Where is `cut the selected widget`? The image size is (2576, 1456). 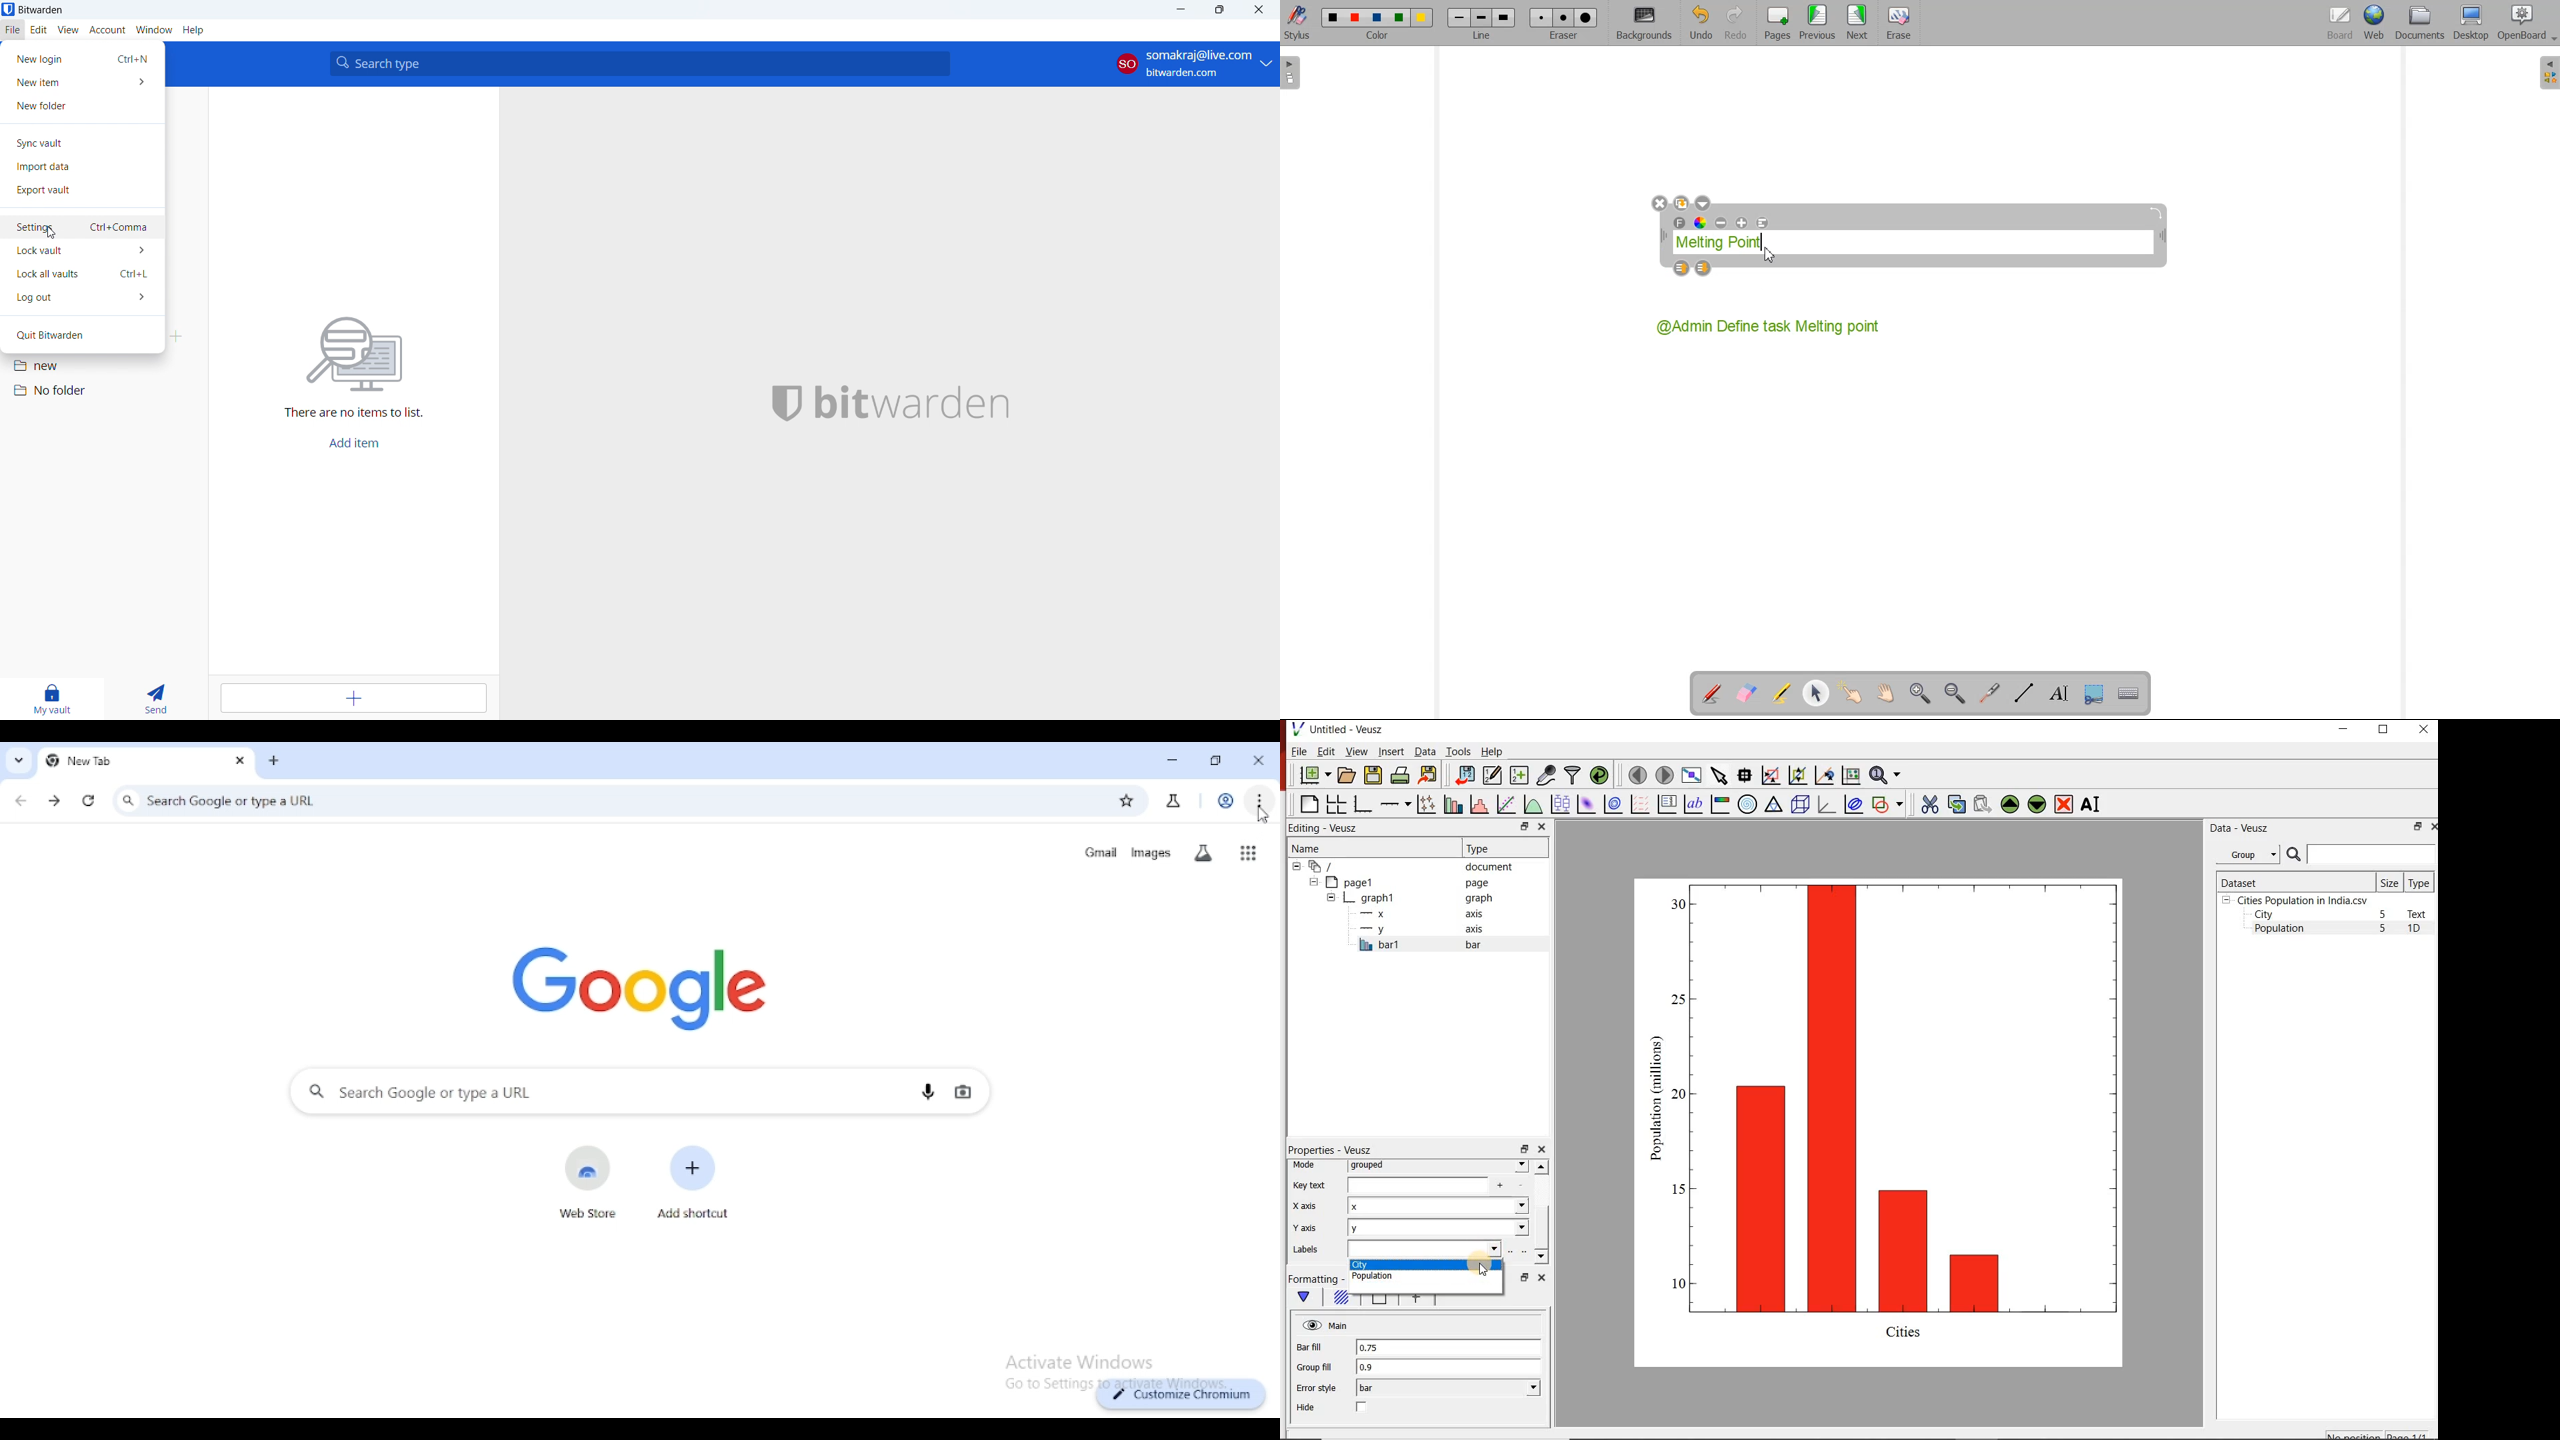 cut the selected widget is located at coordinates (1928, 804).